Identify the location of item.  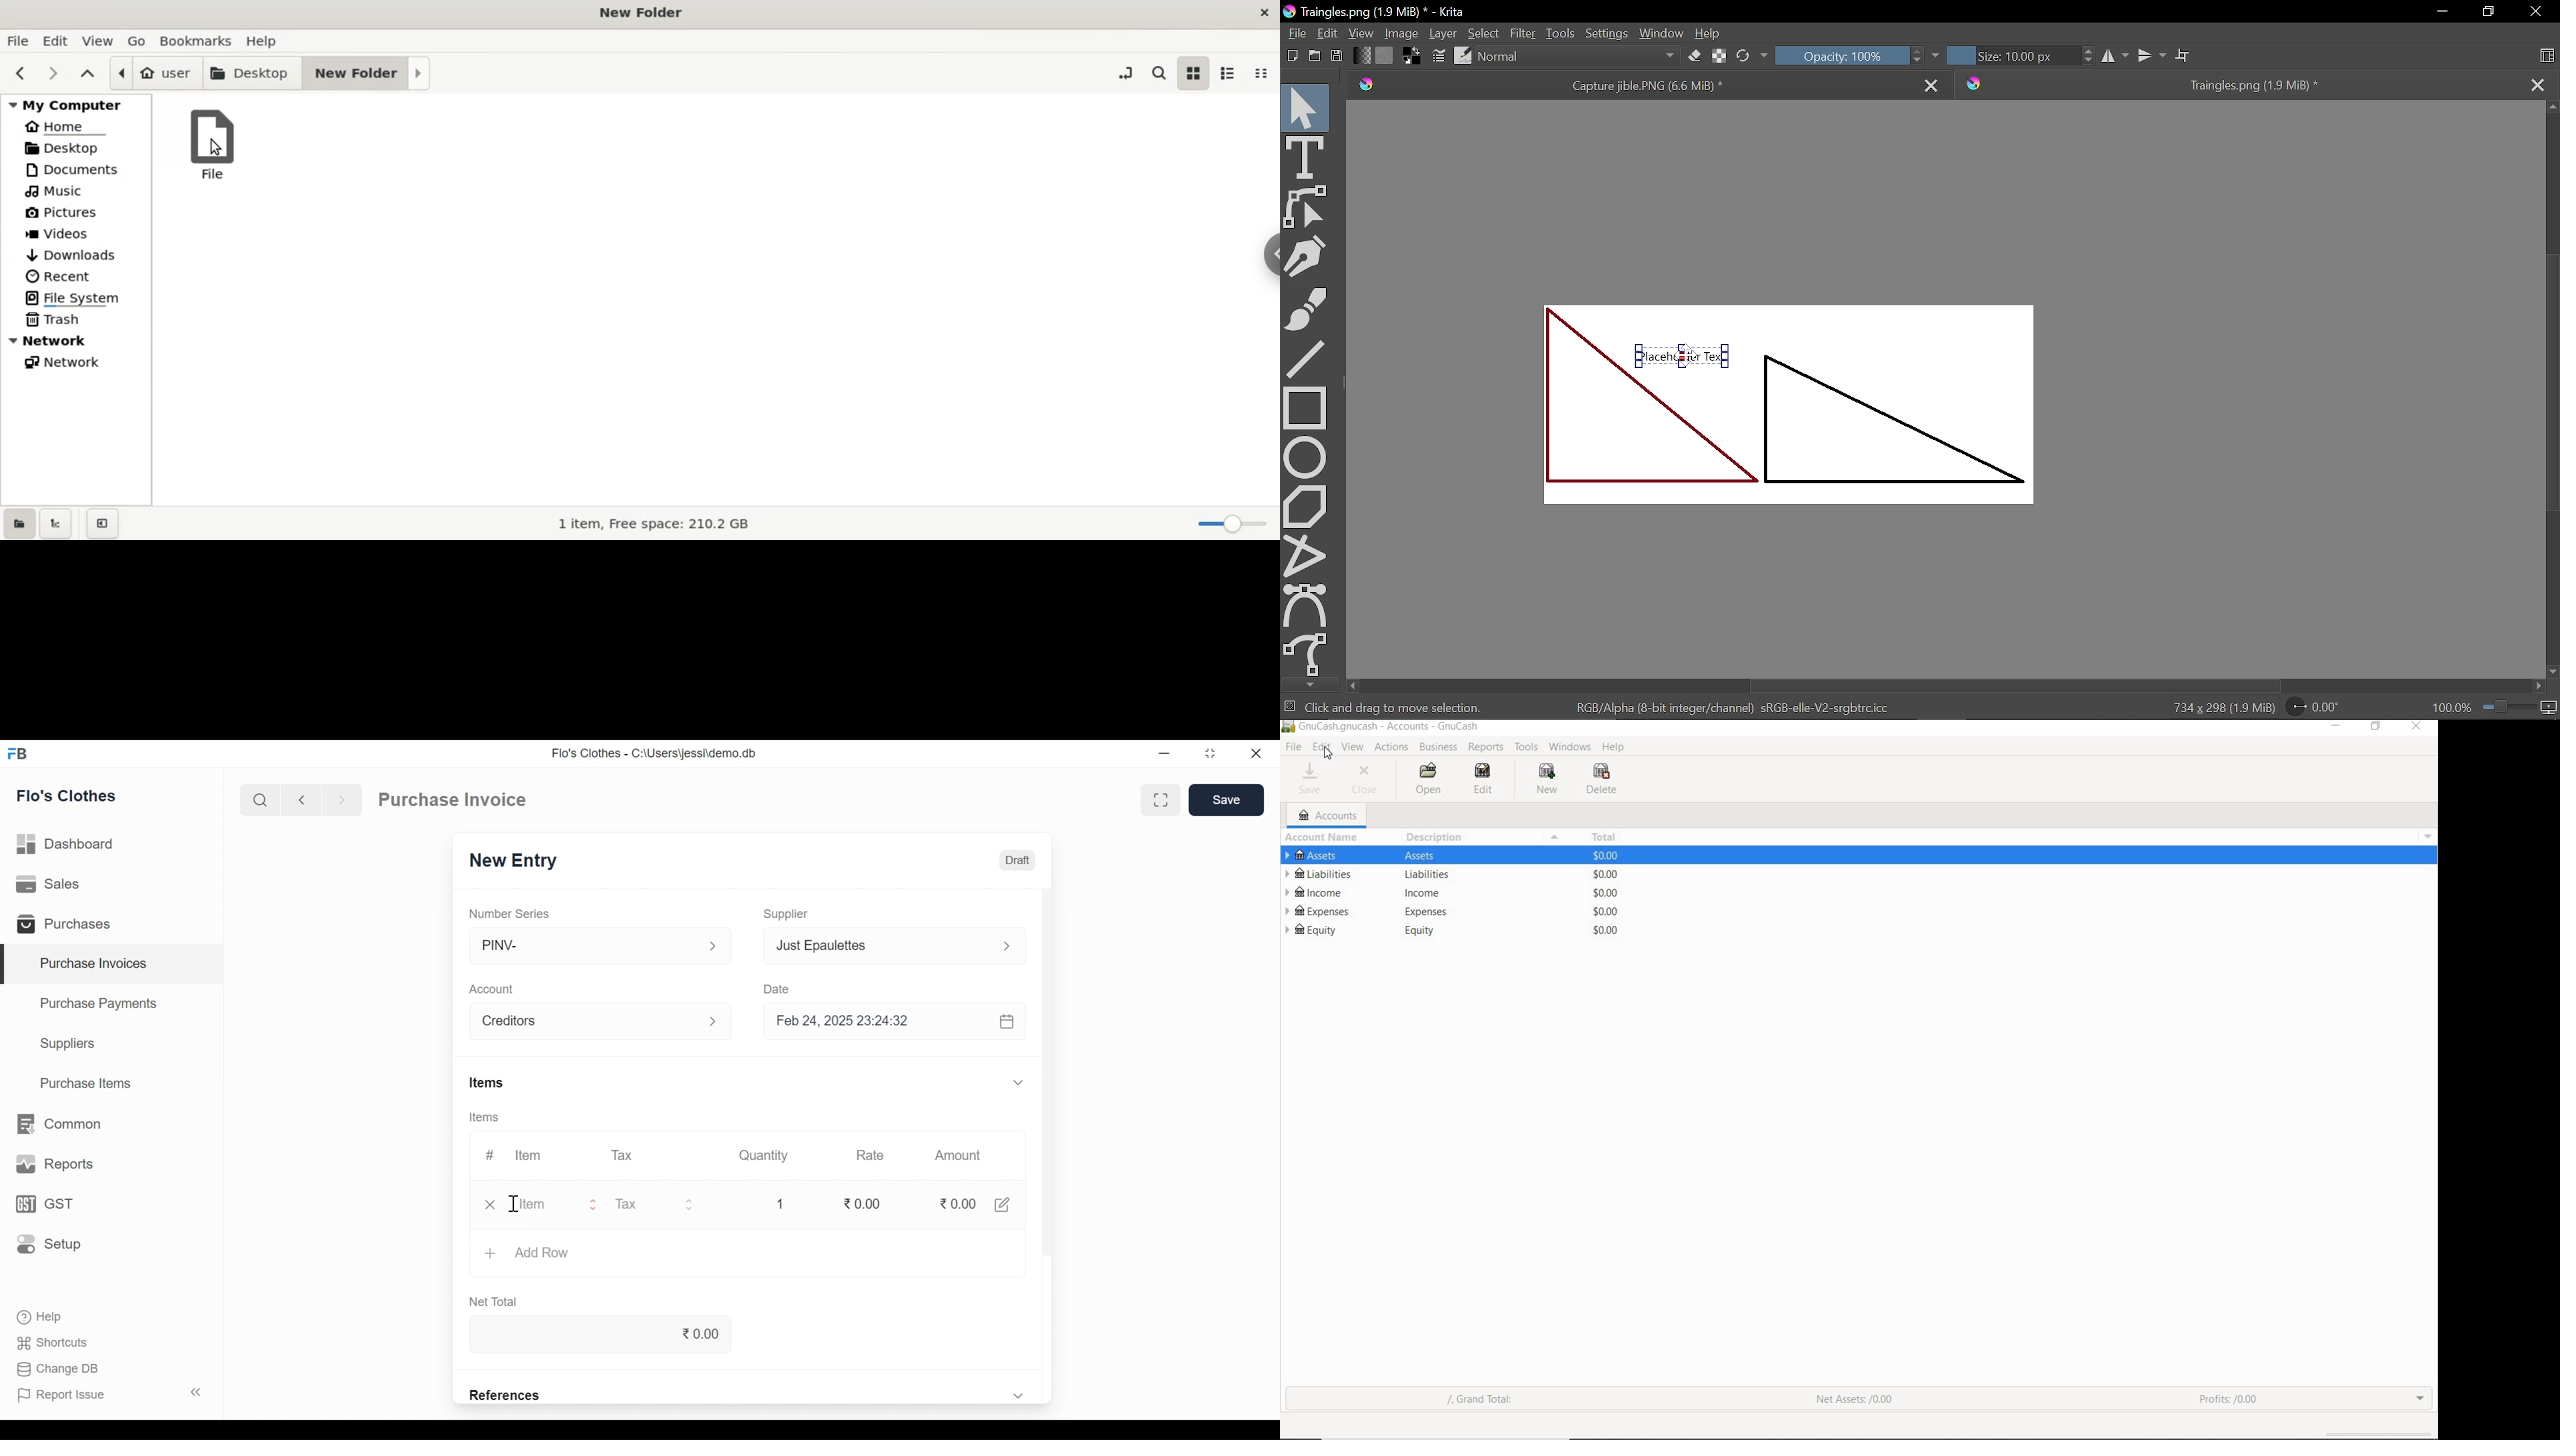
(537, 1206).